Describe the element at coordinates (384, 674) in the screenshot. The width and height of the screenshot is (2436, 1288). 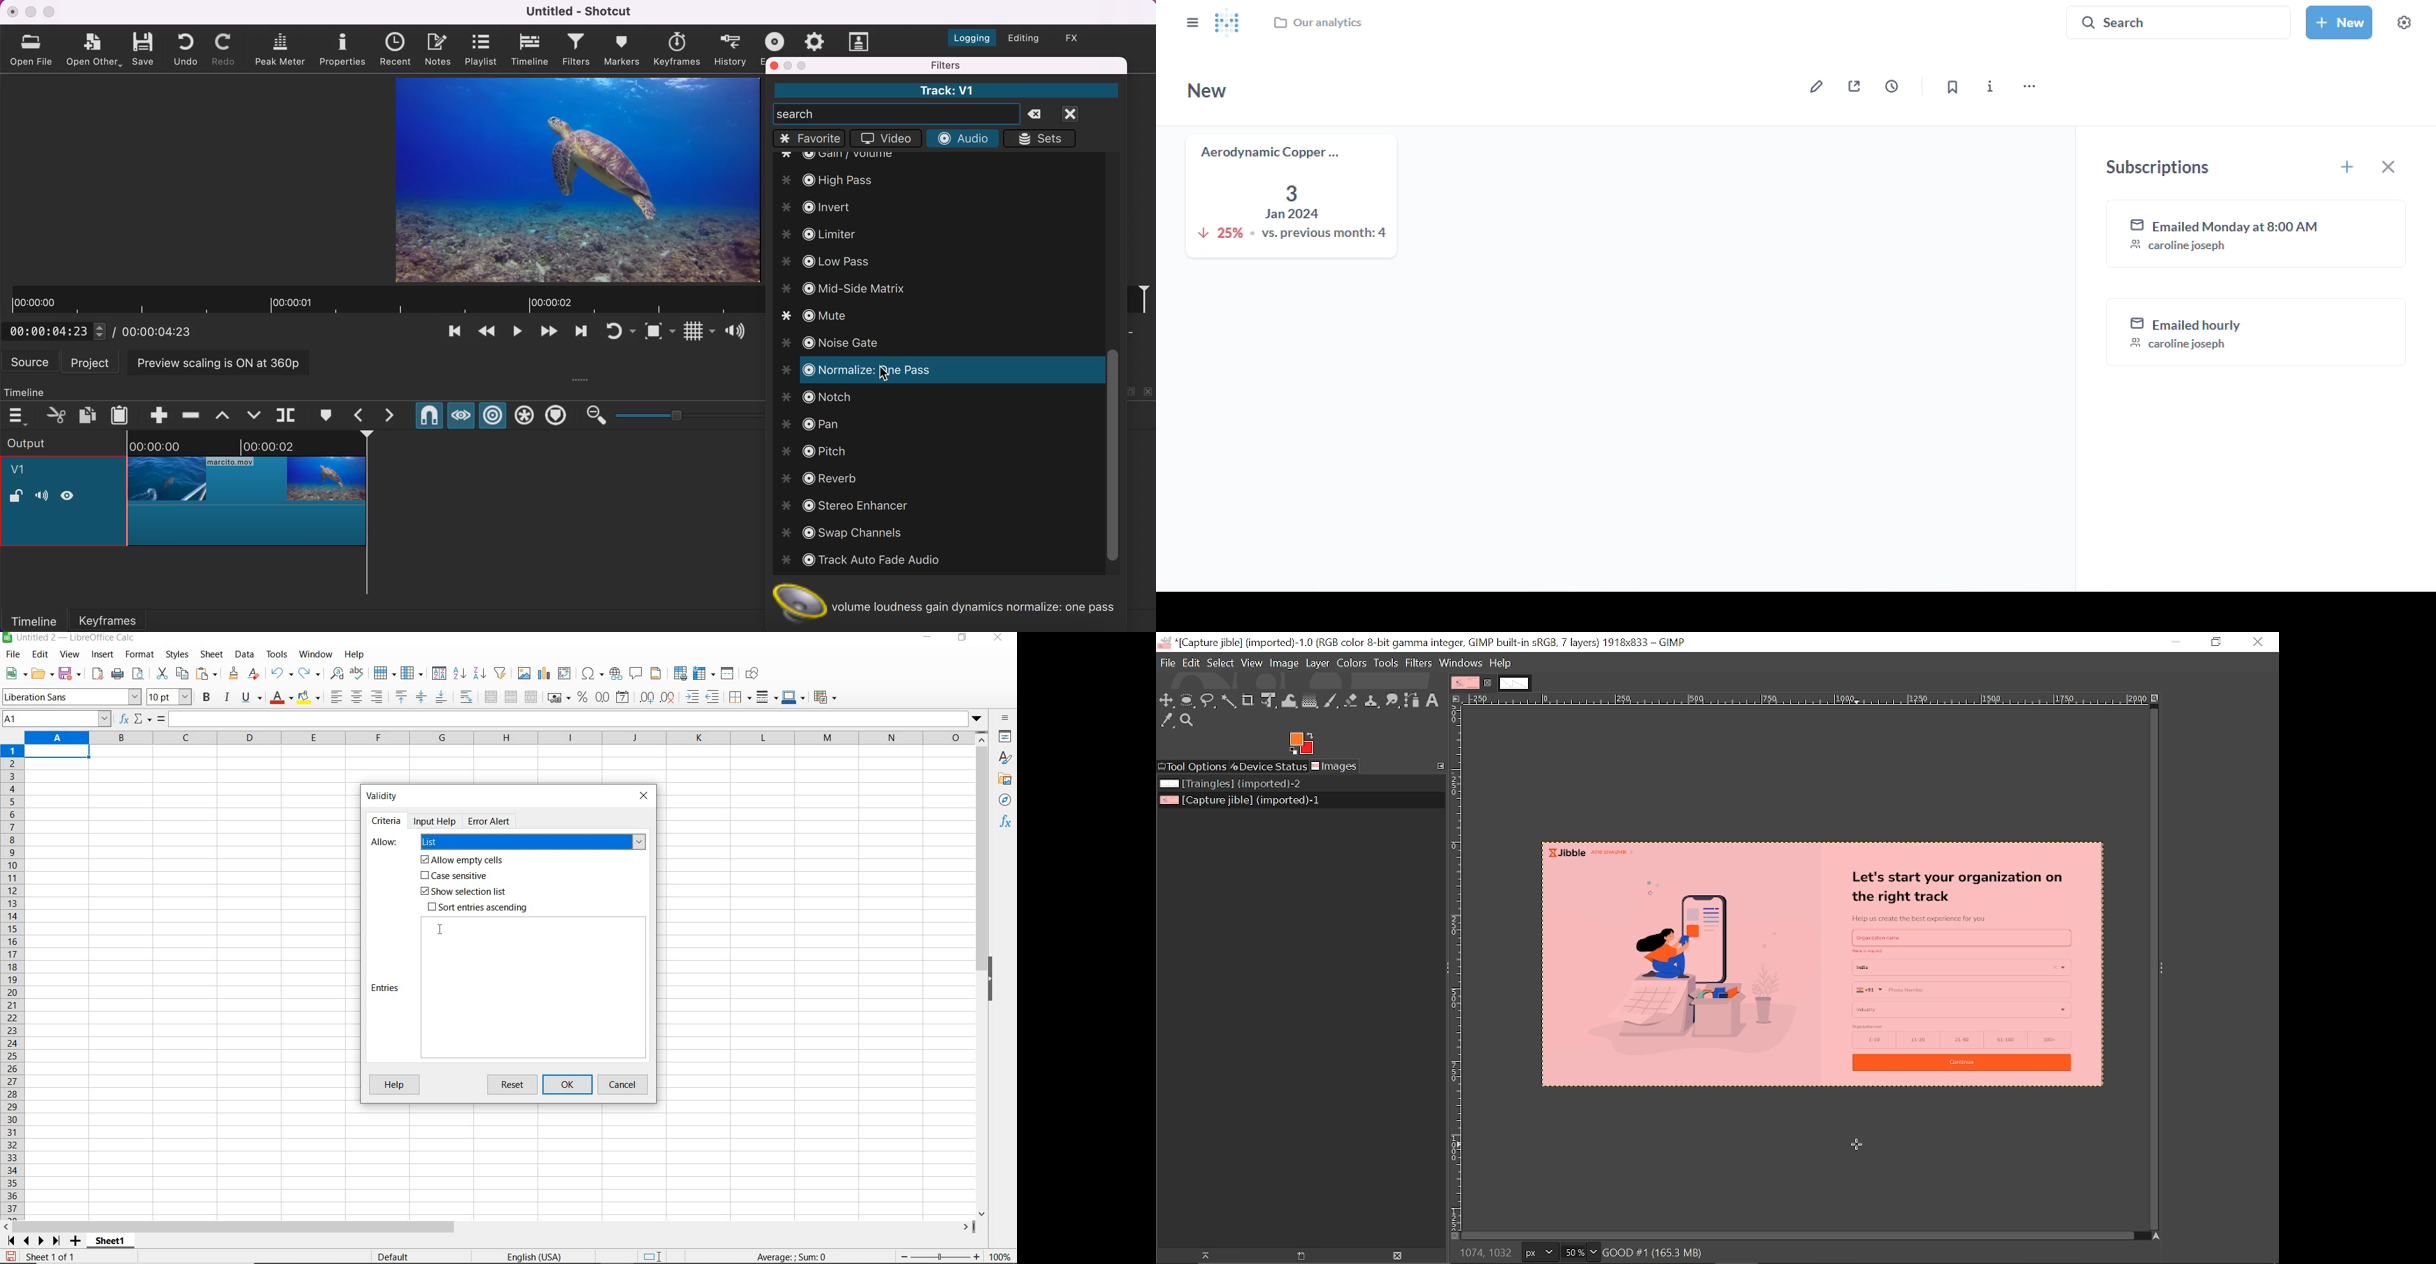
I see `row` at that location.